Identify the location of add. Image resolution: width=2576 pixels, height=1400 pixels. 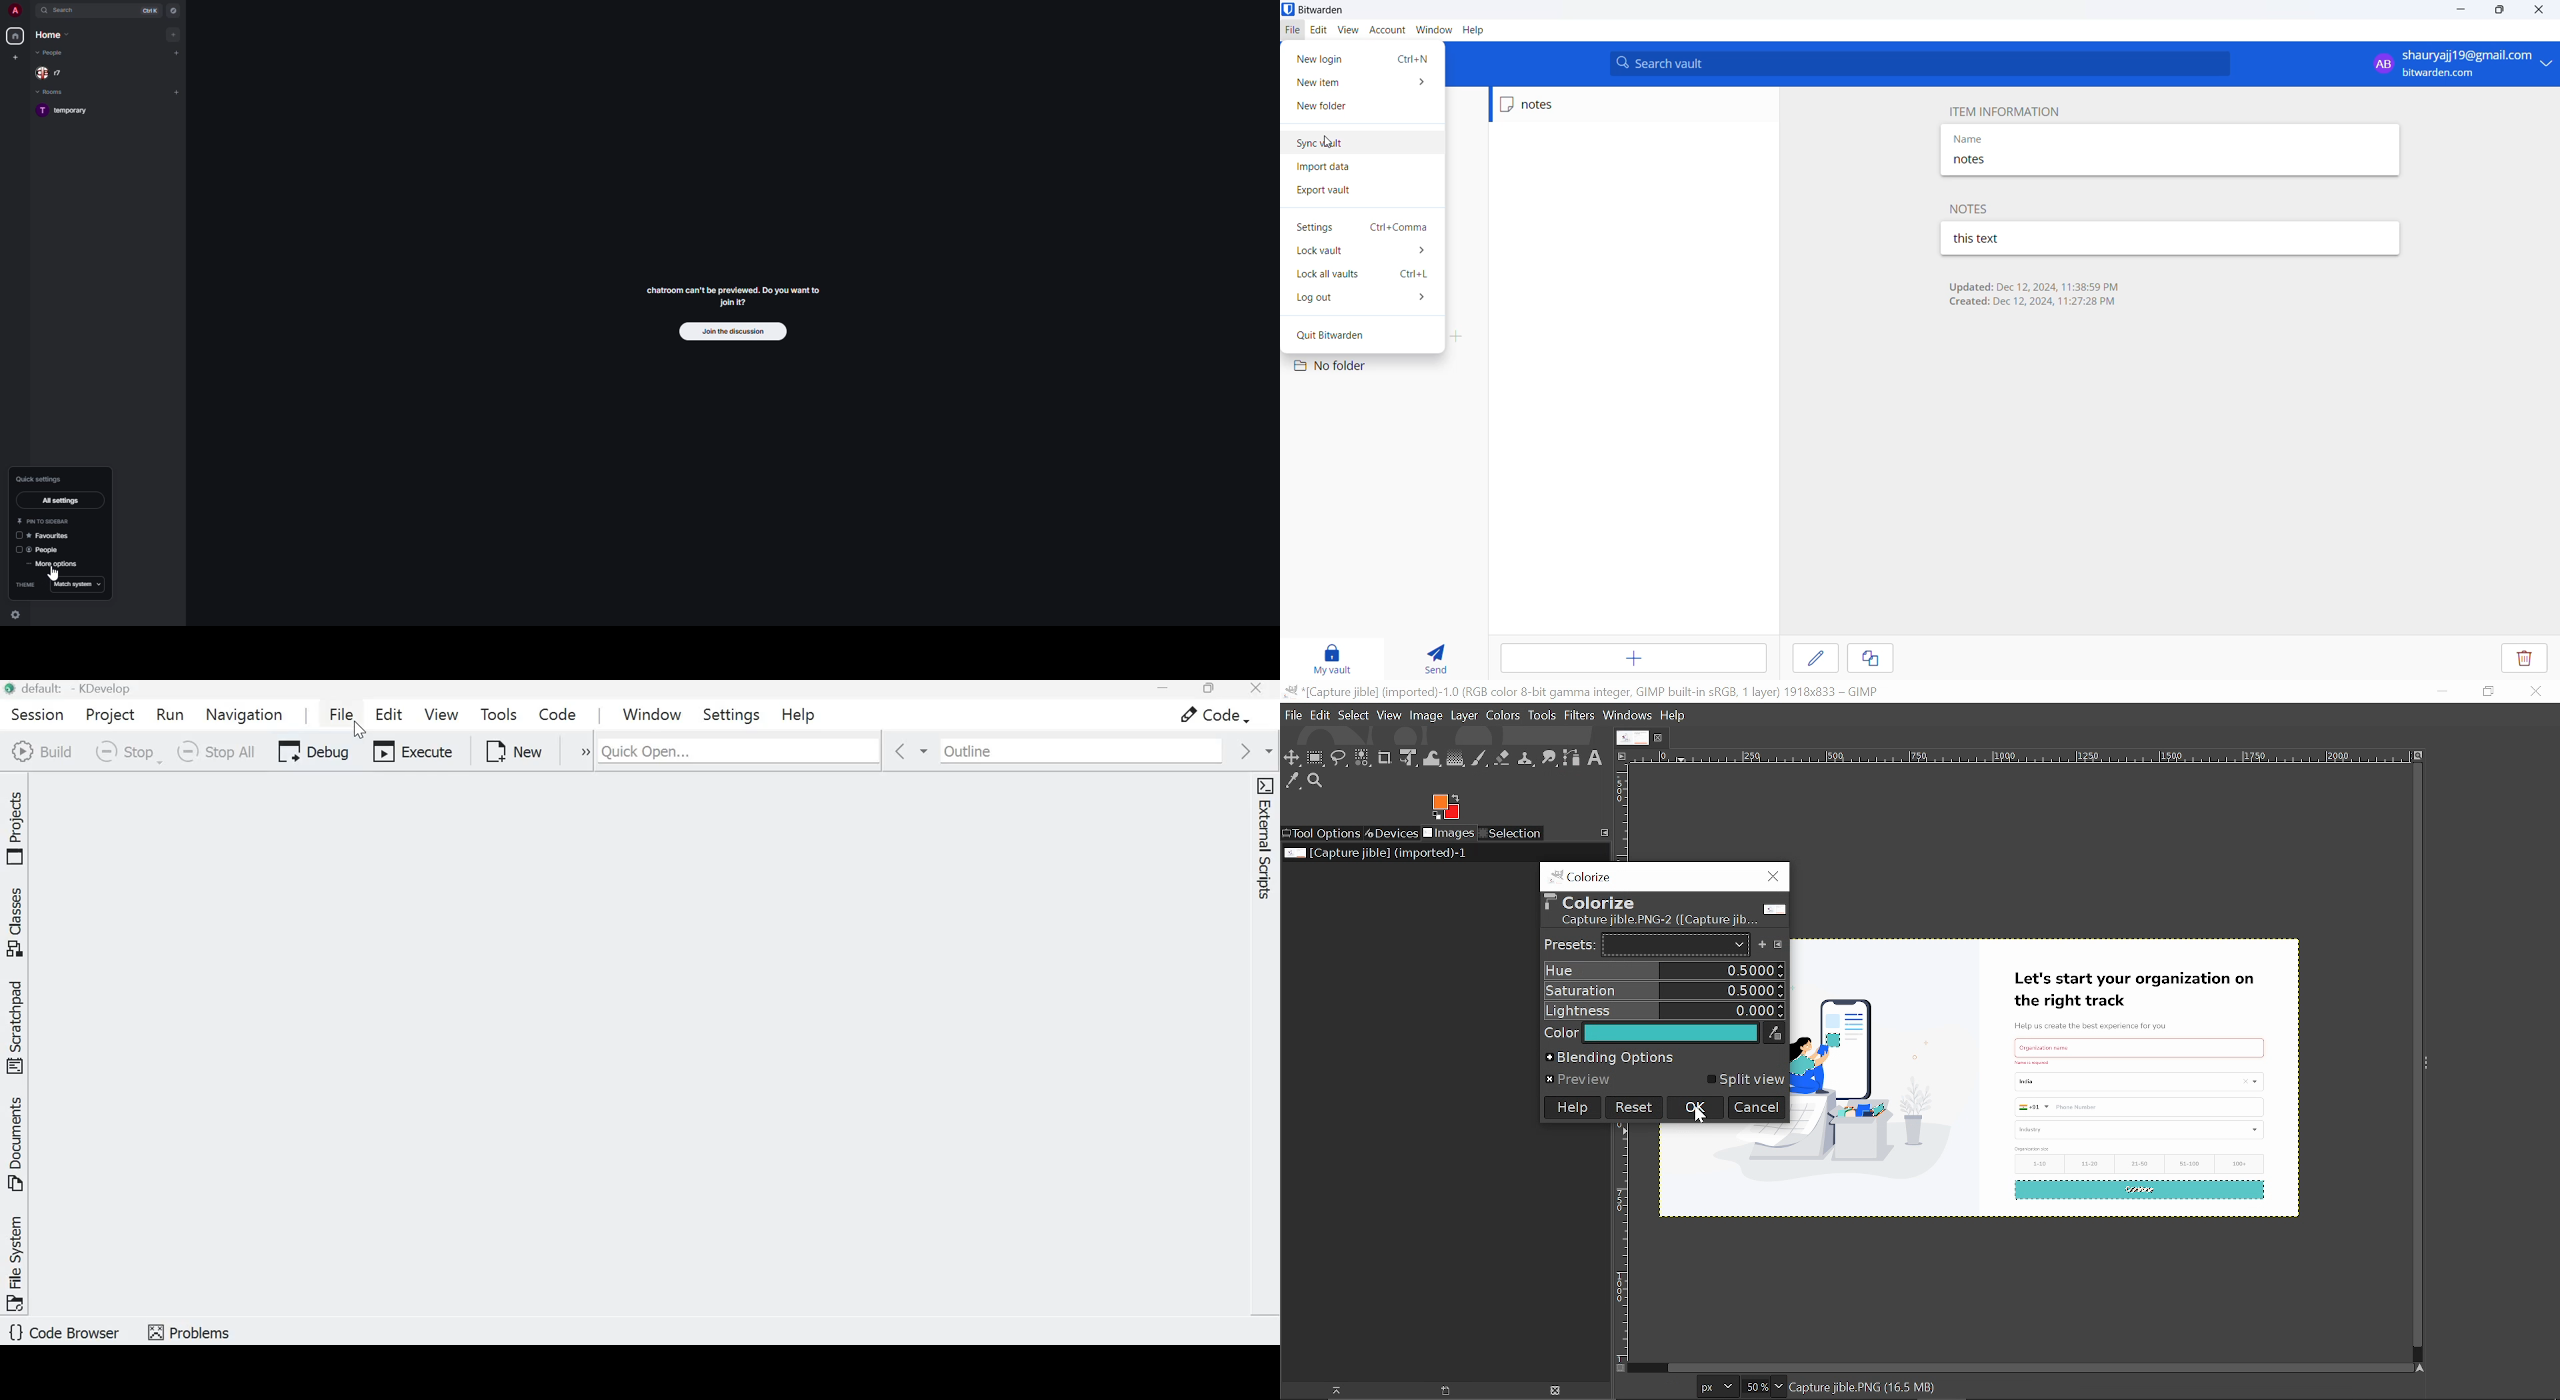
(177, 52).